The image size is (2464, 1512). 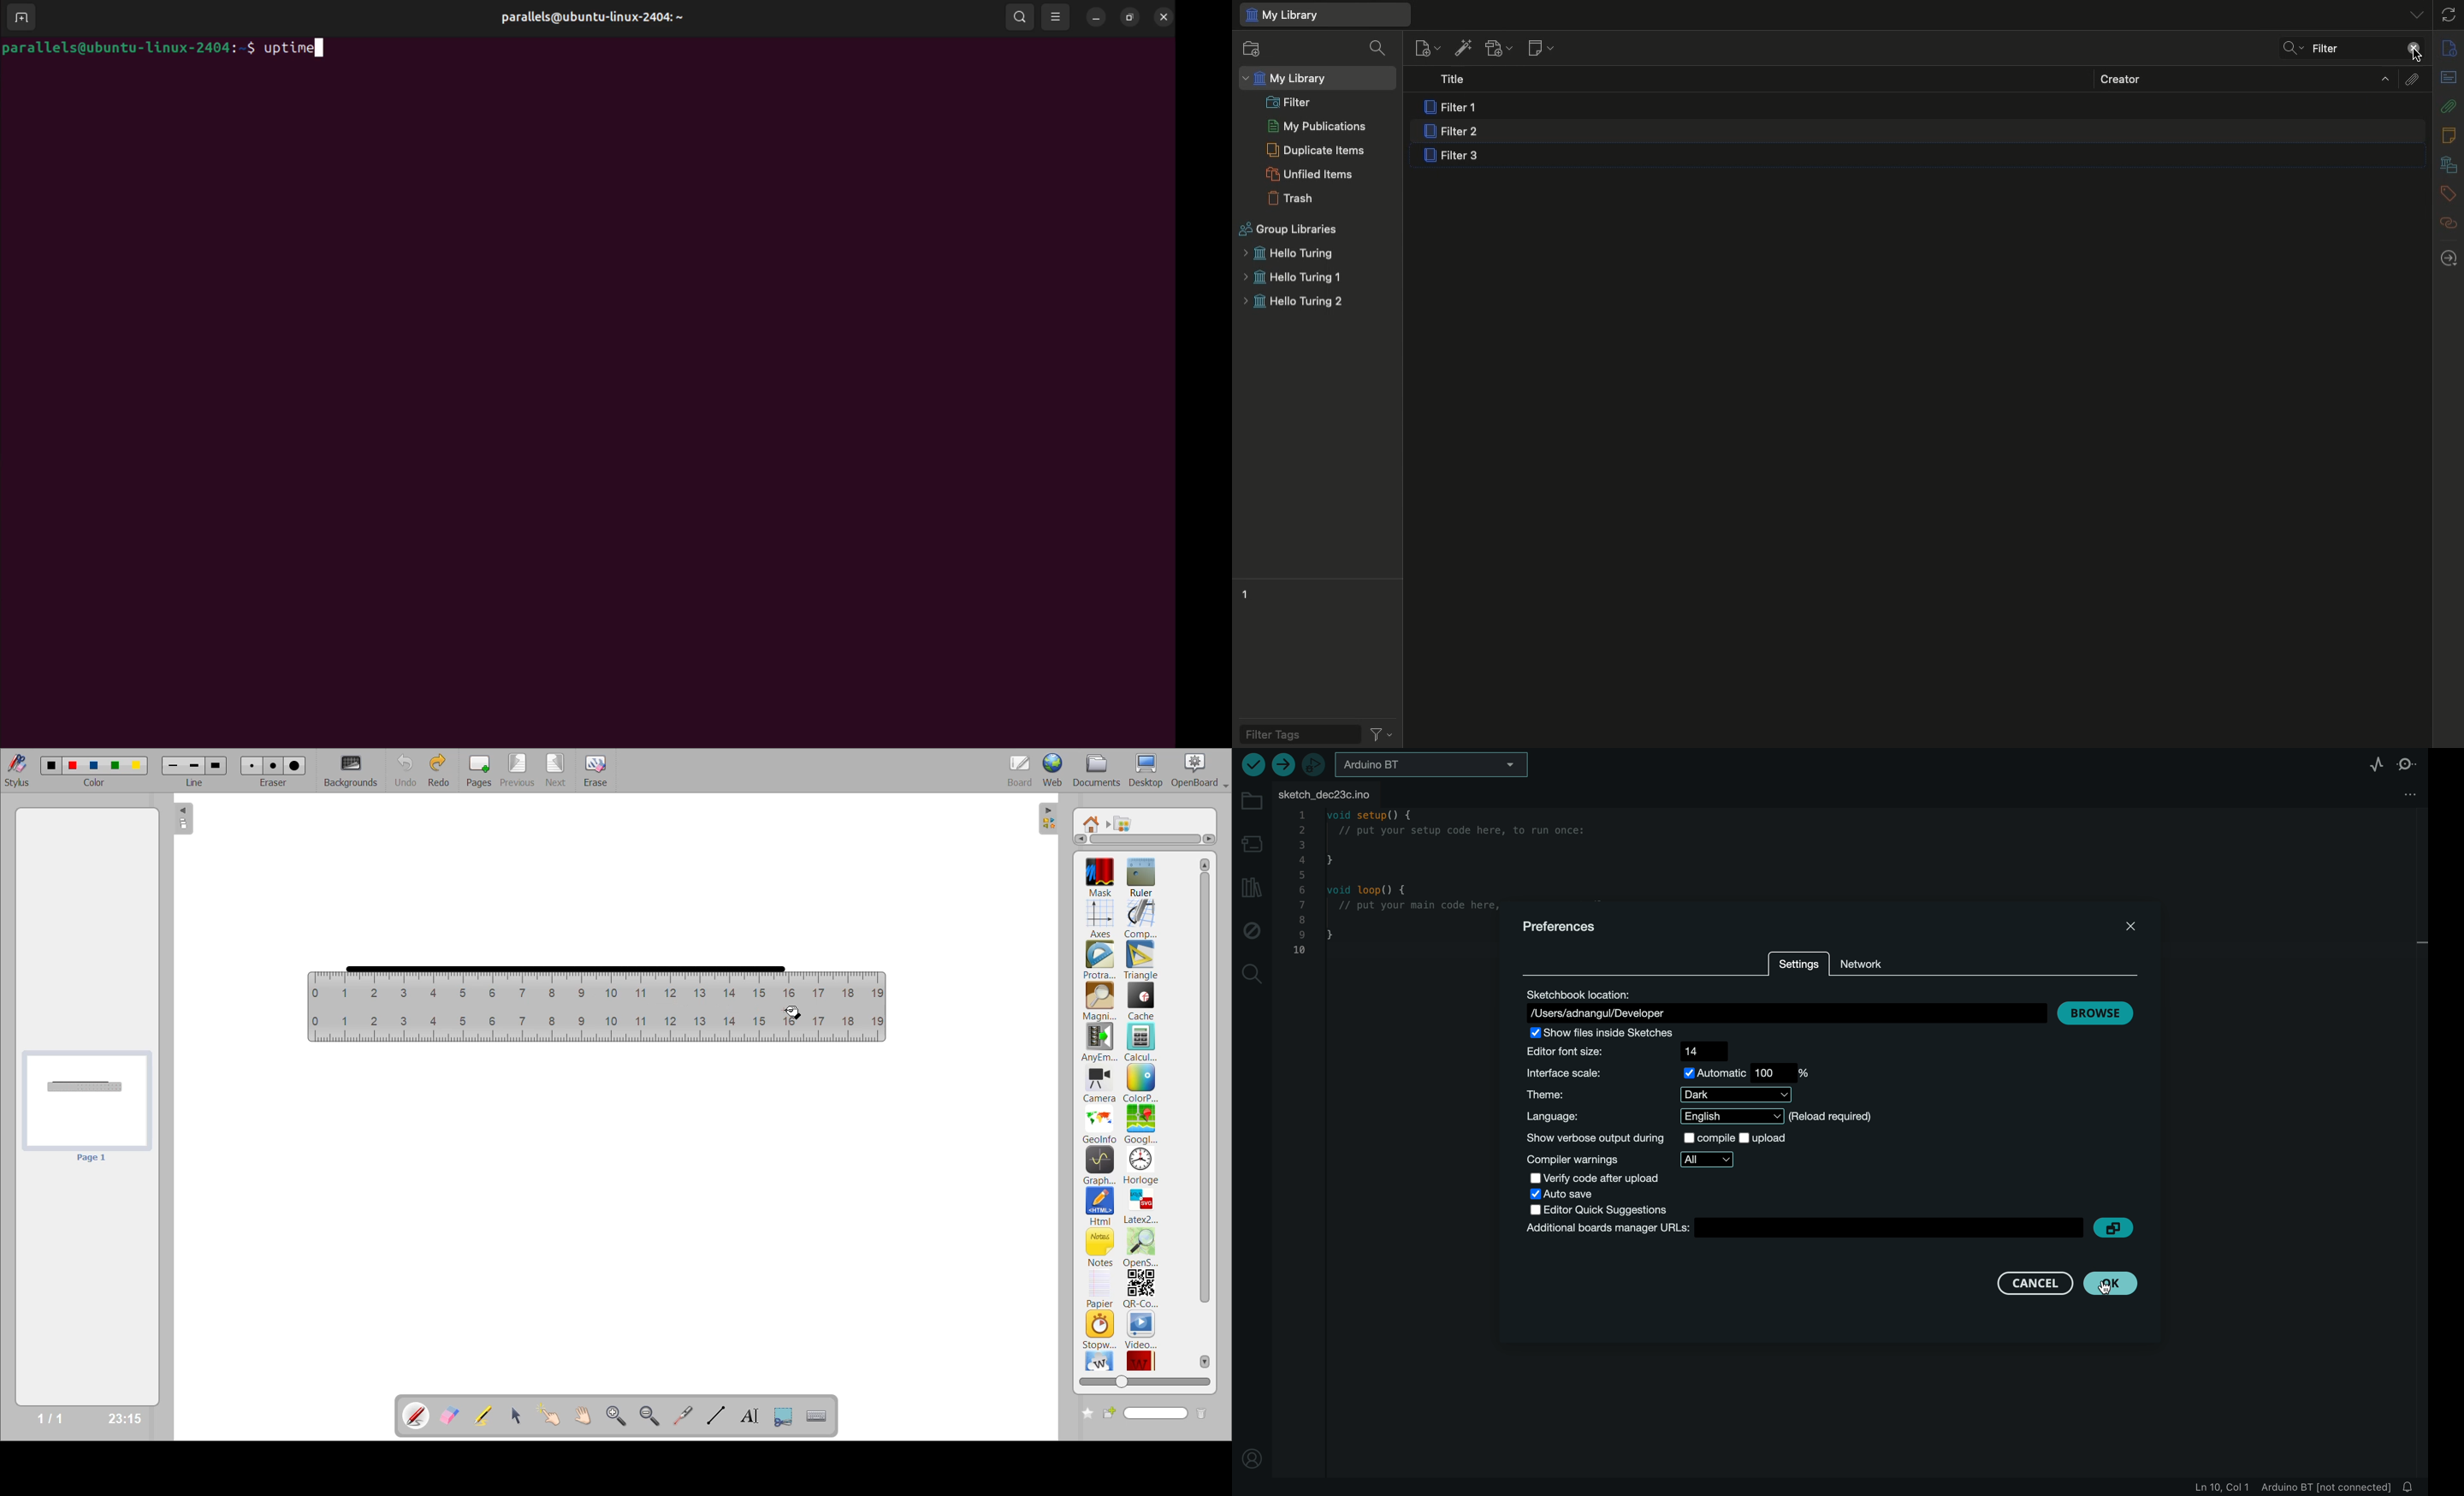 I want to click on scale, so click(x=1666, y=1073).